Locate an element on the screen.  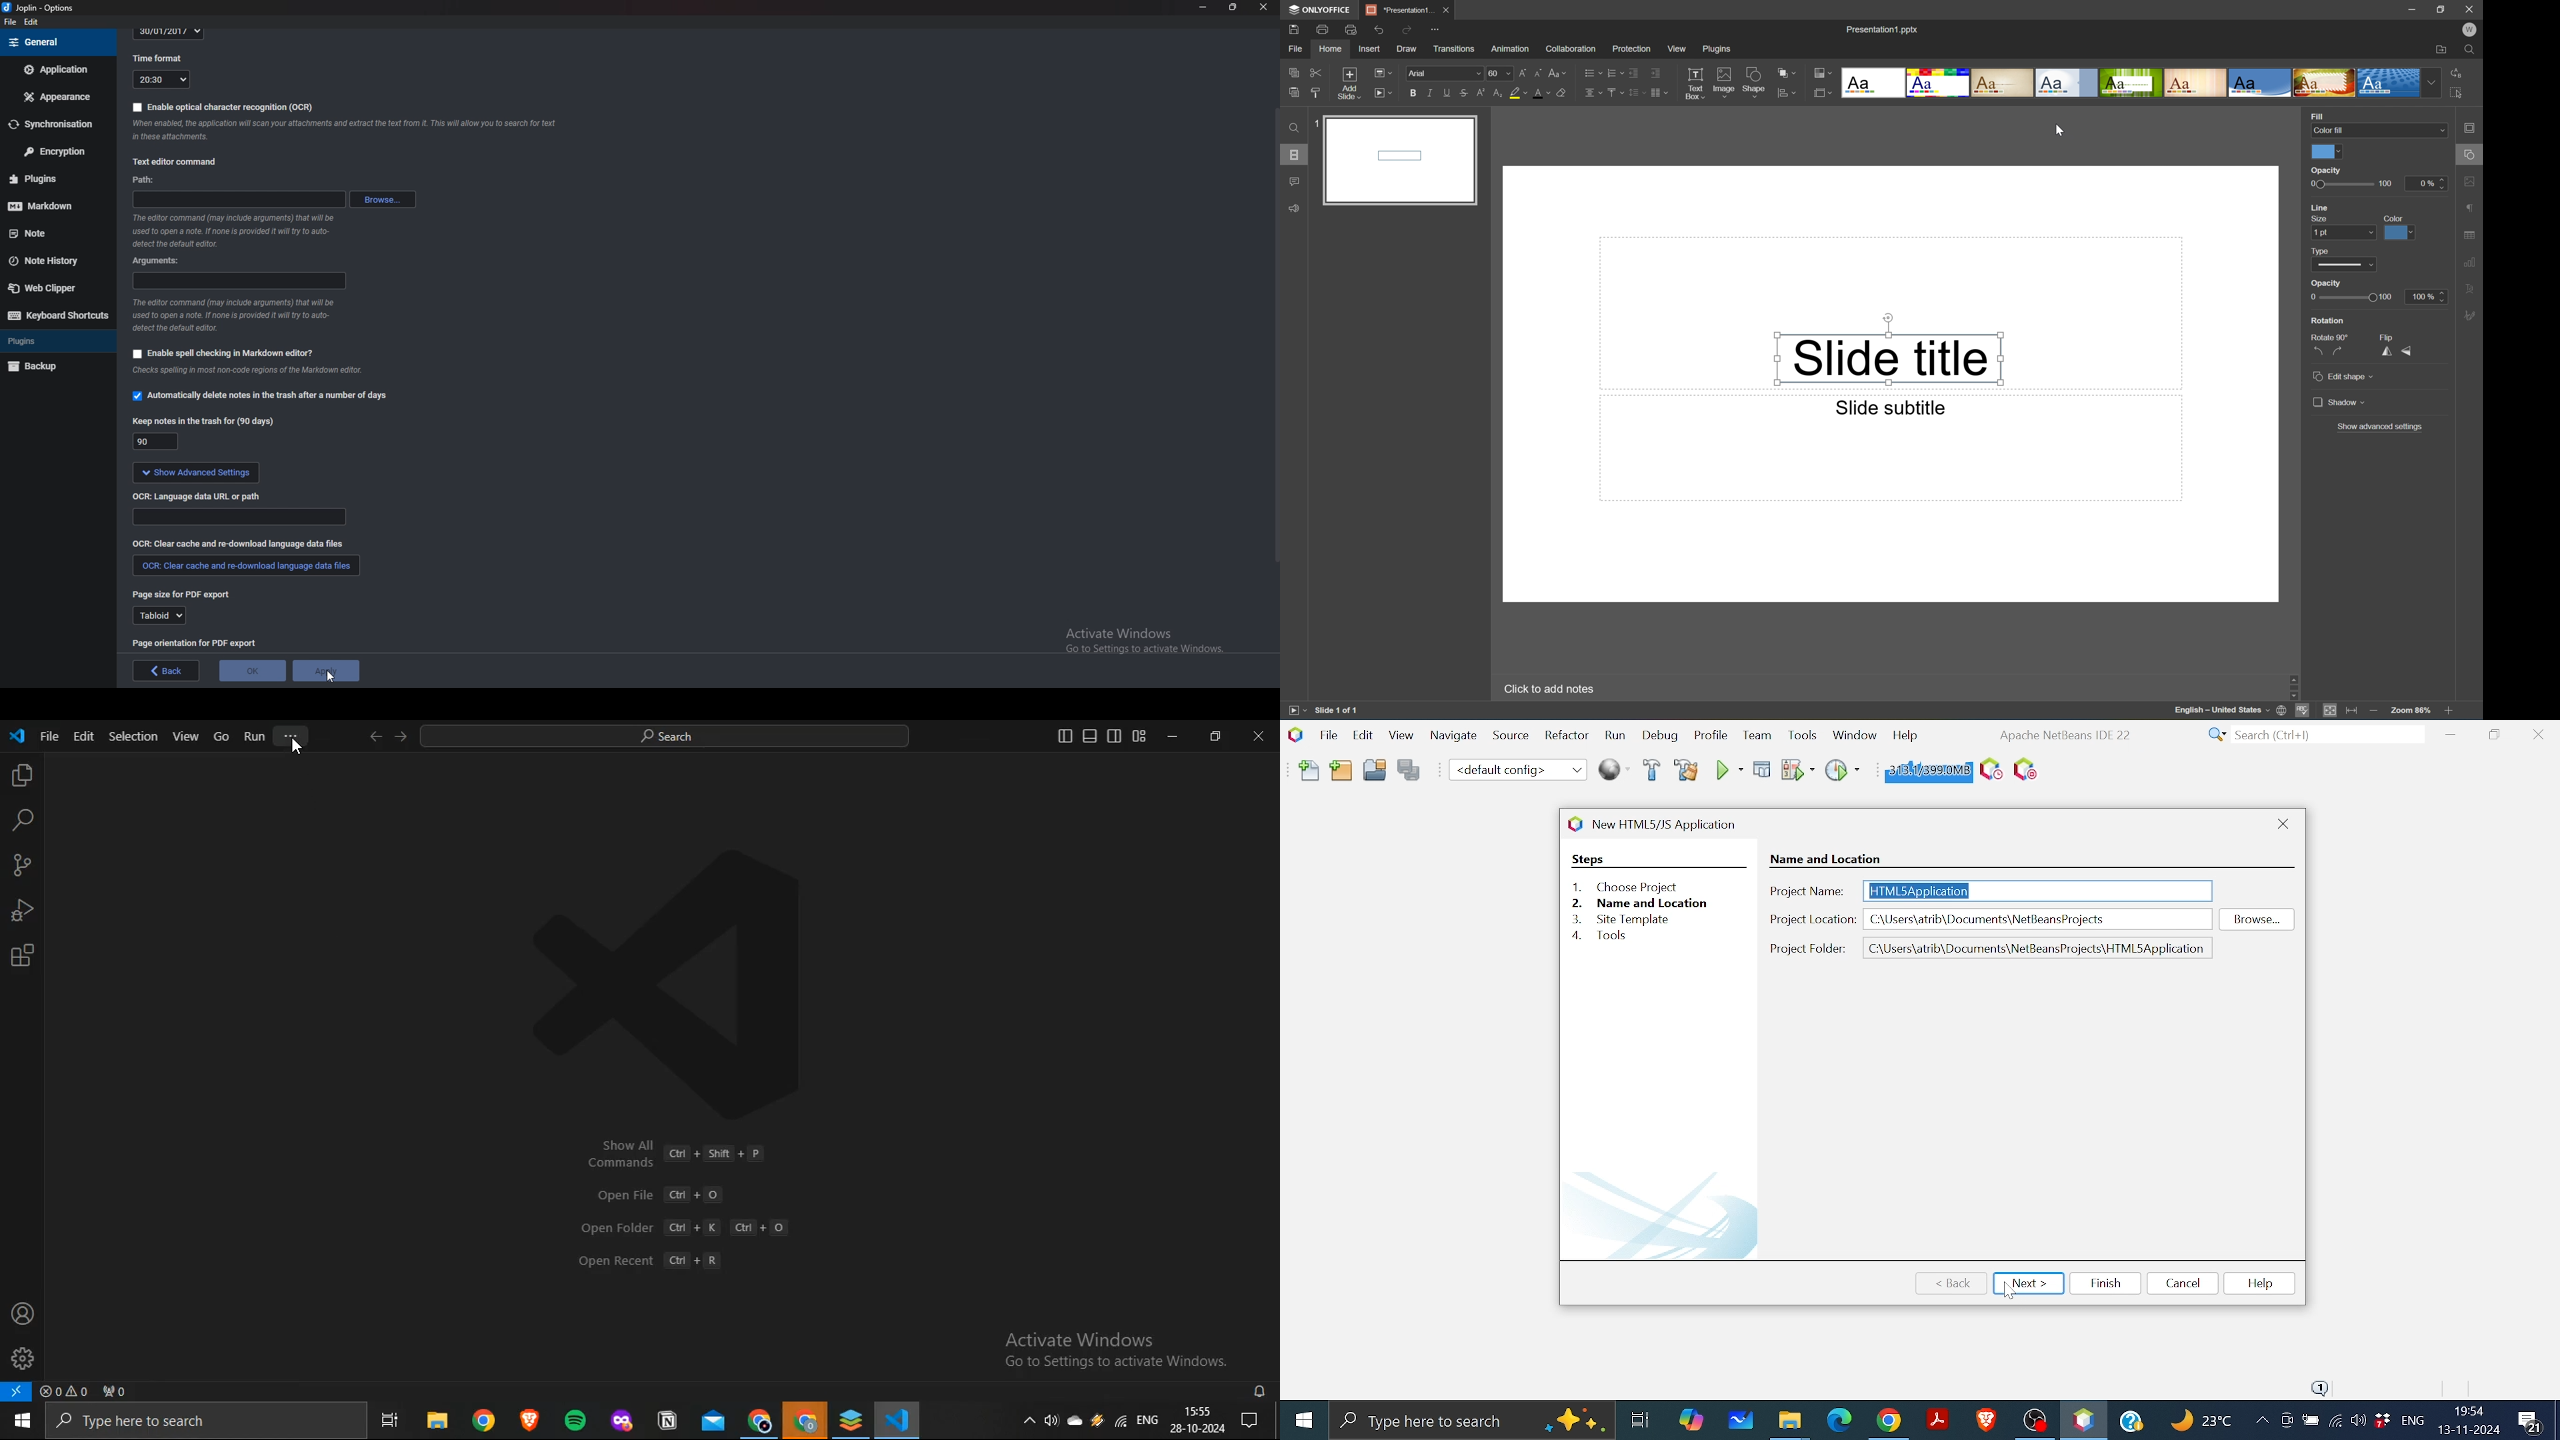
Image is located at coordinates (1721, 81).